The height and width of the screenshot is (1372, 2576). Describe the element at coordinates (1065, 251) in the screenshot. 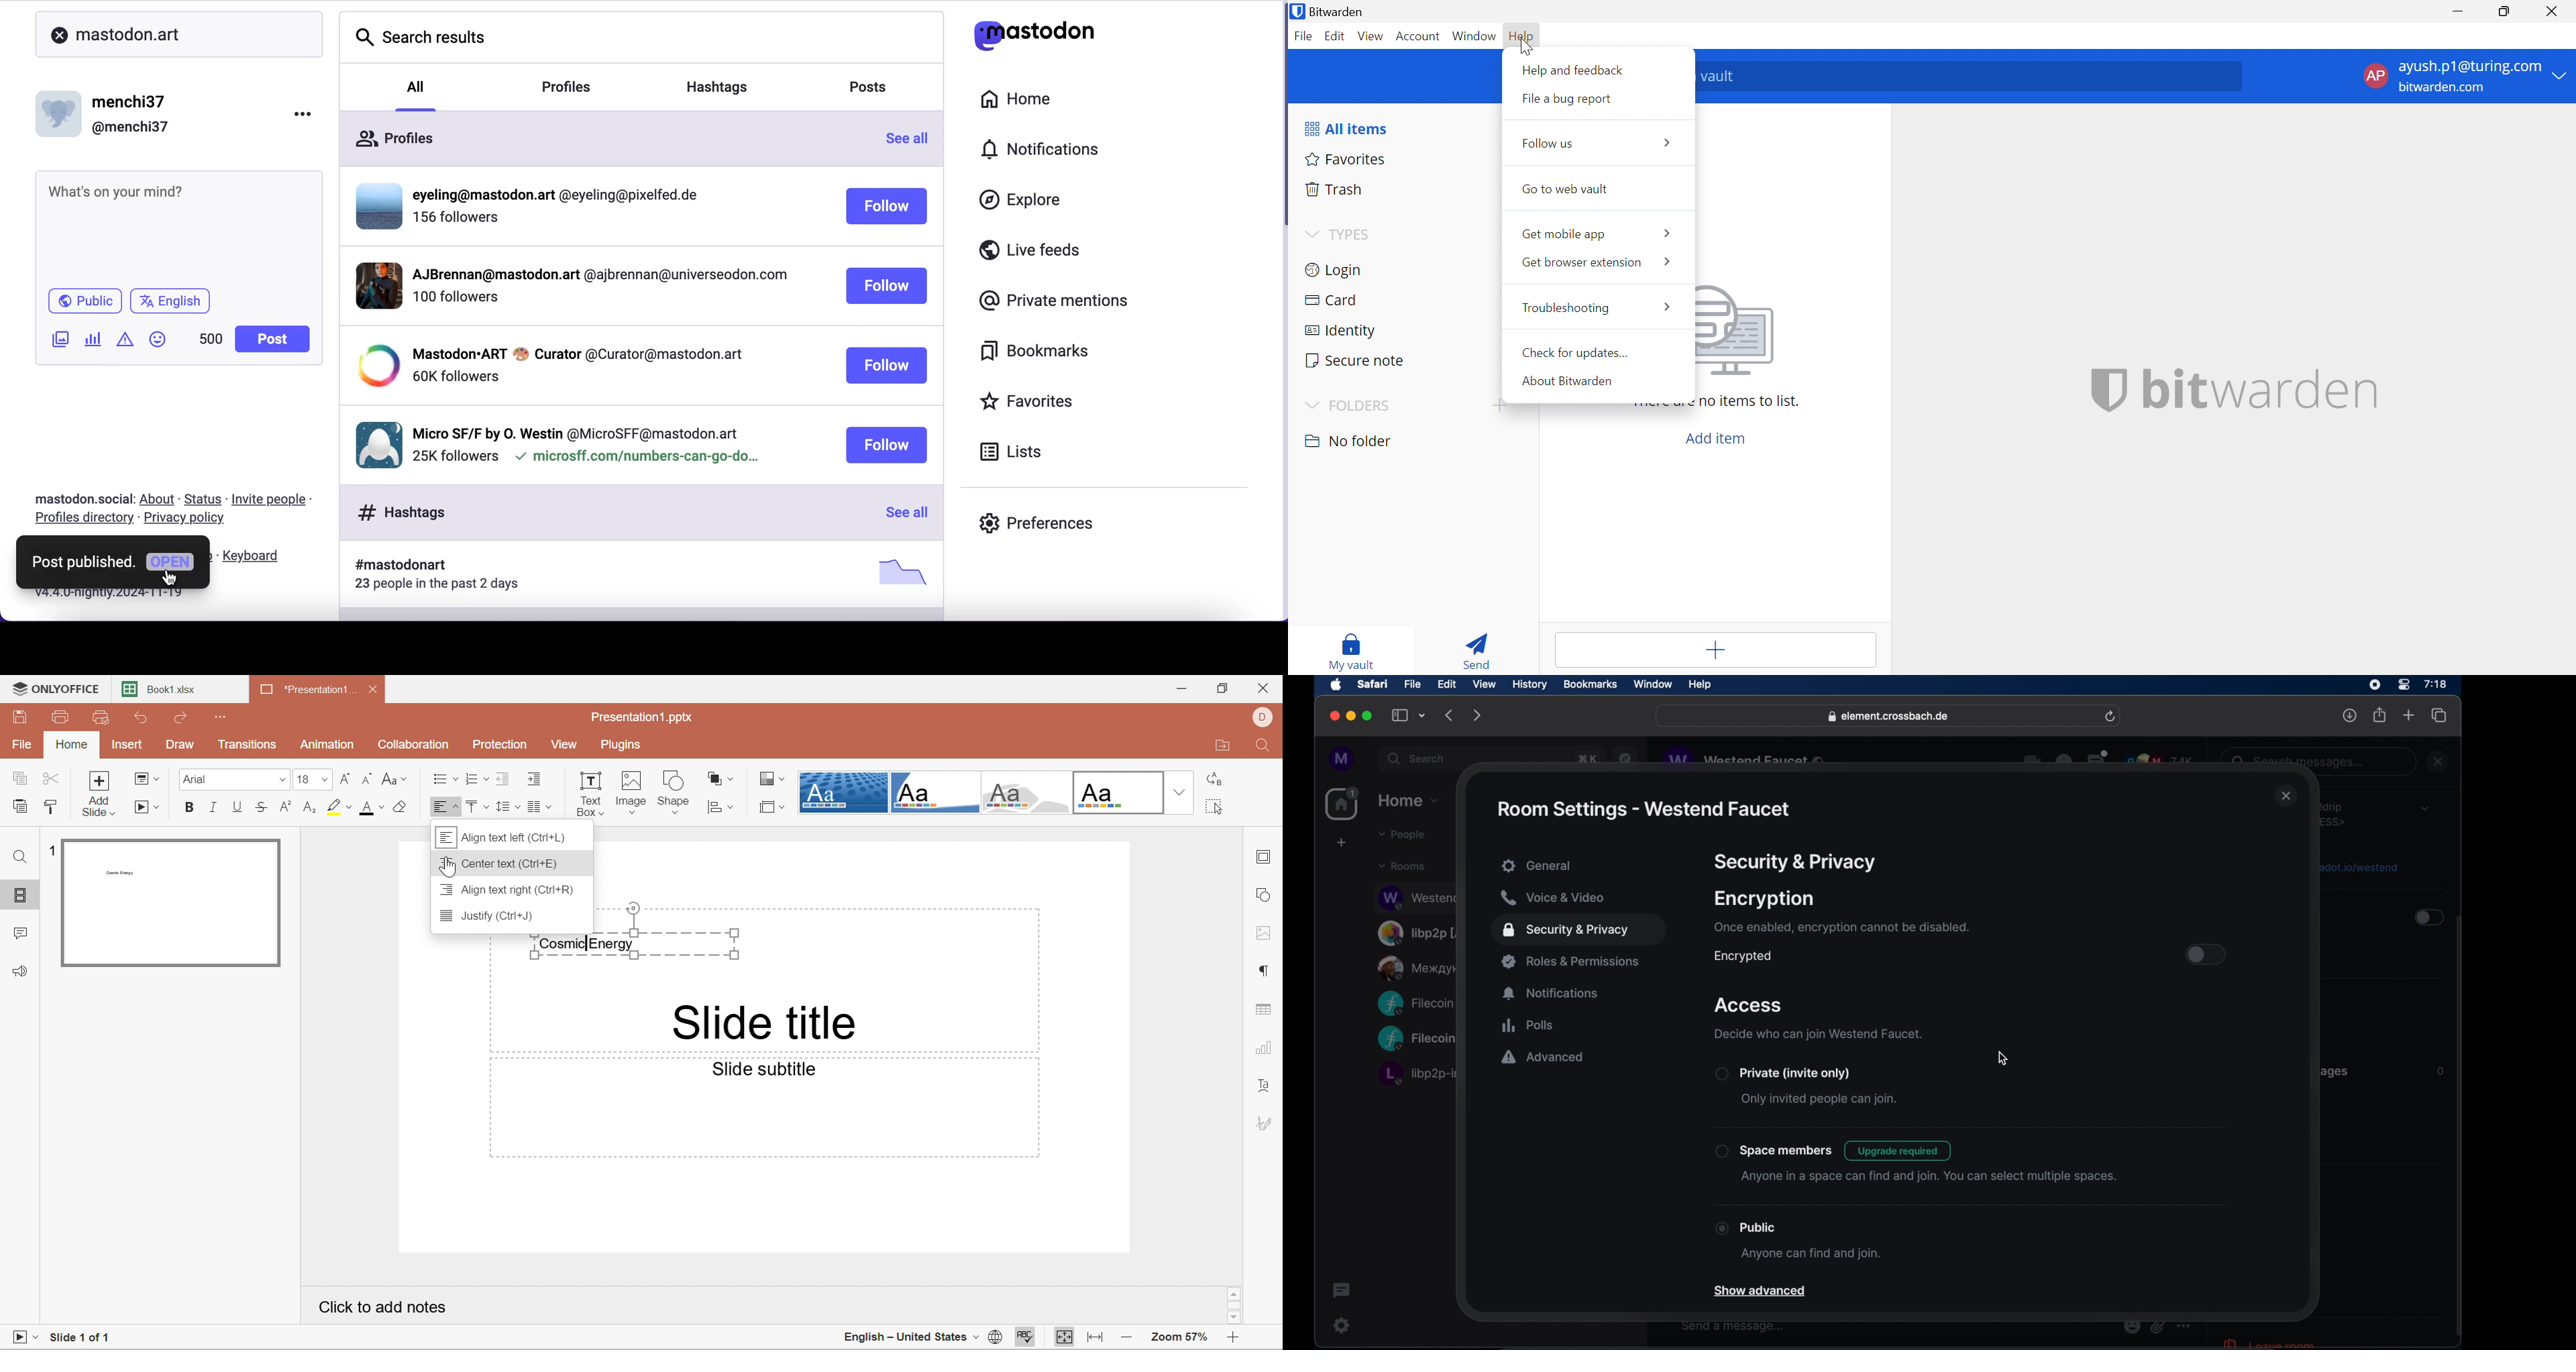

I see `live feeds` at that location.